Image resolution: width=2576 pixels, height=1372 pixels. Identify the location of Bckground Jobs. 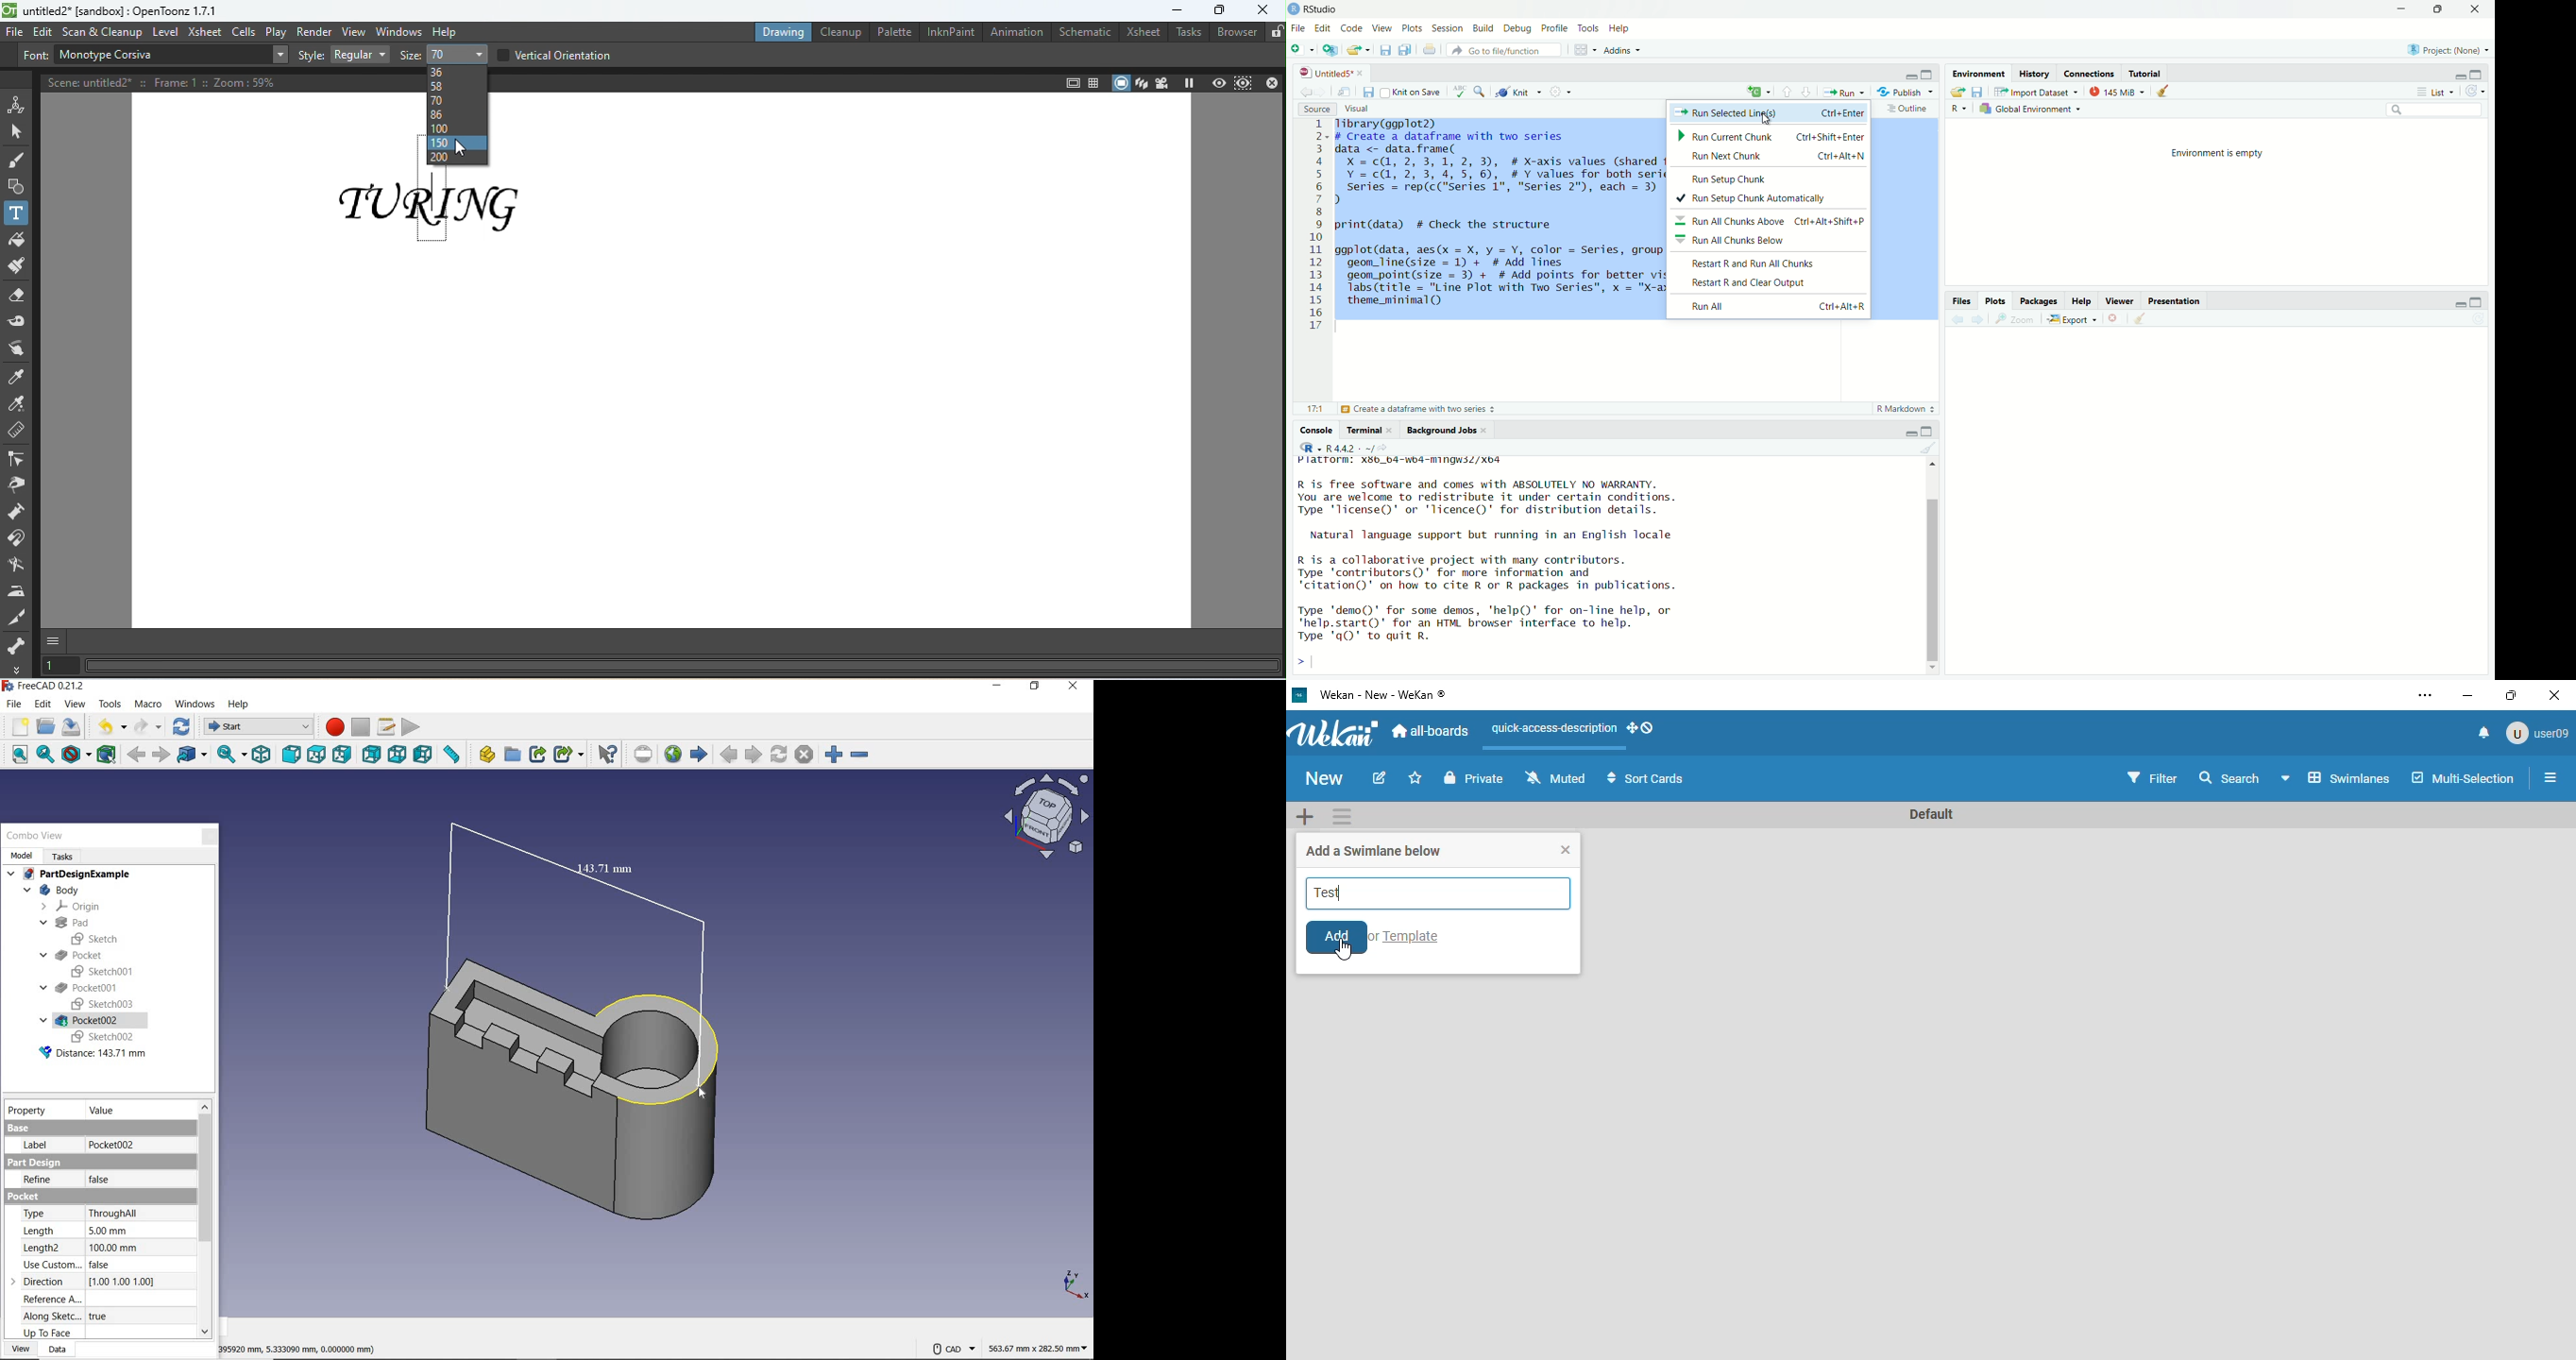
(1445, 429).